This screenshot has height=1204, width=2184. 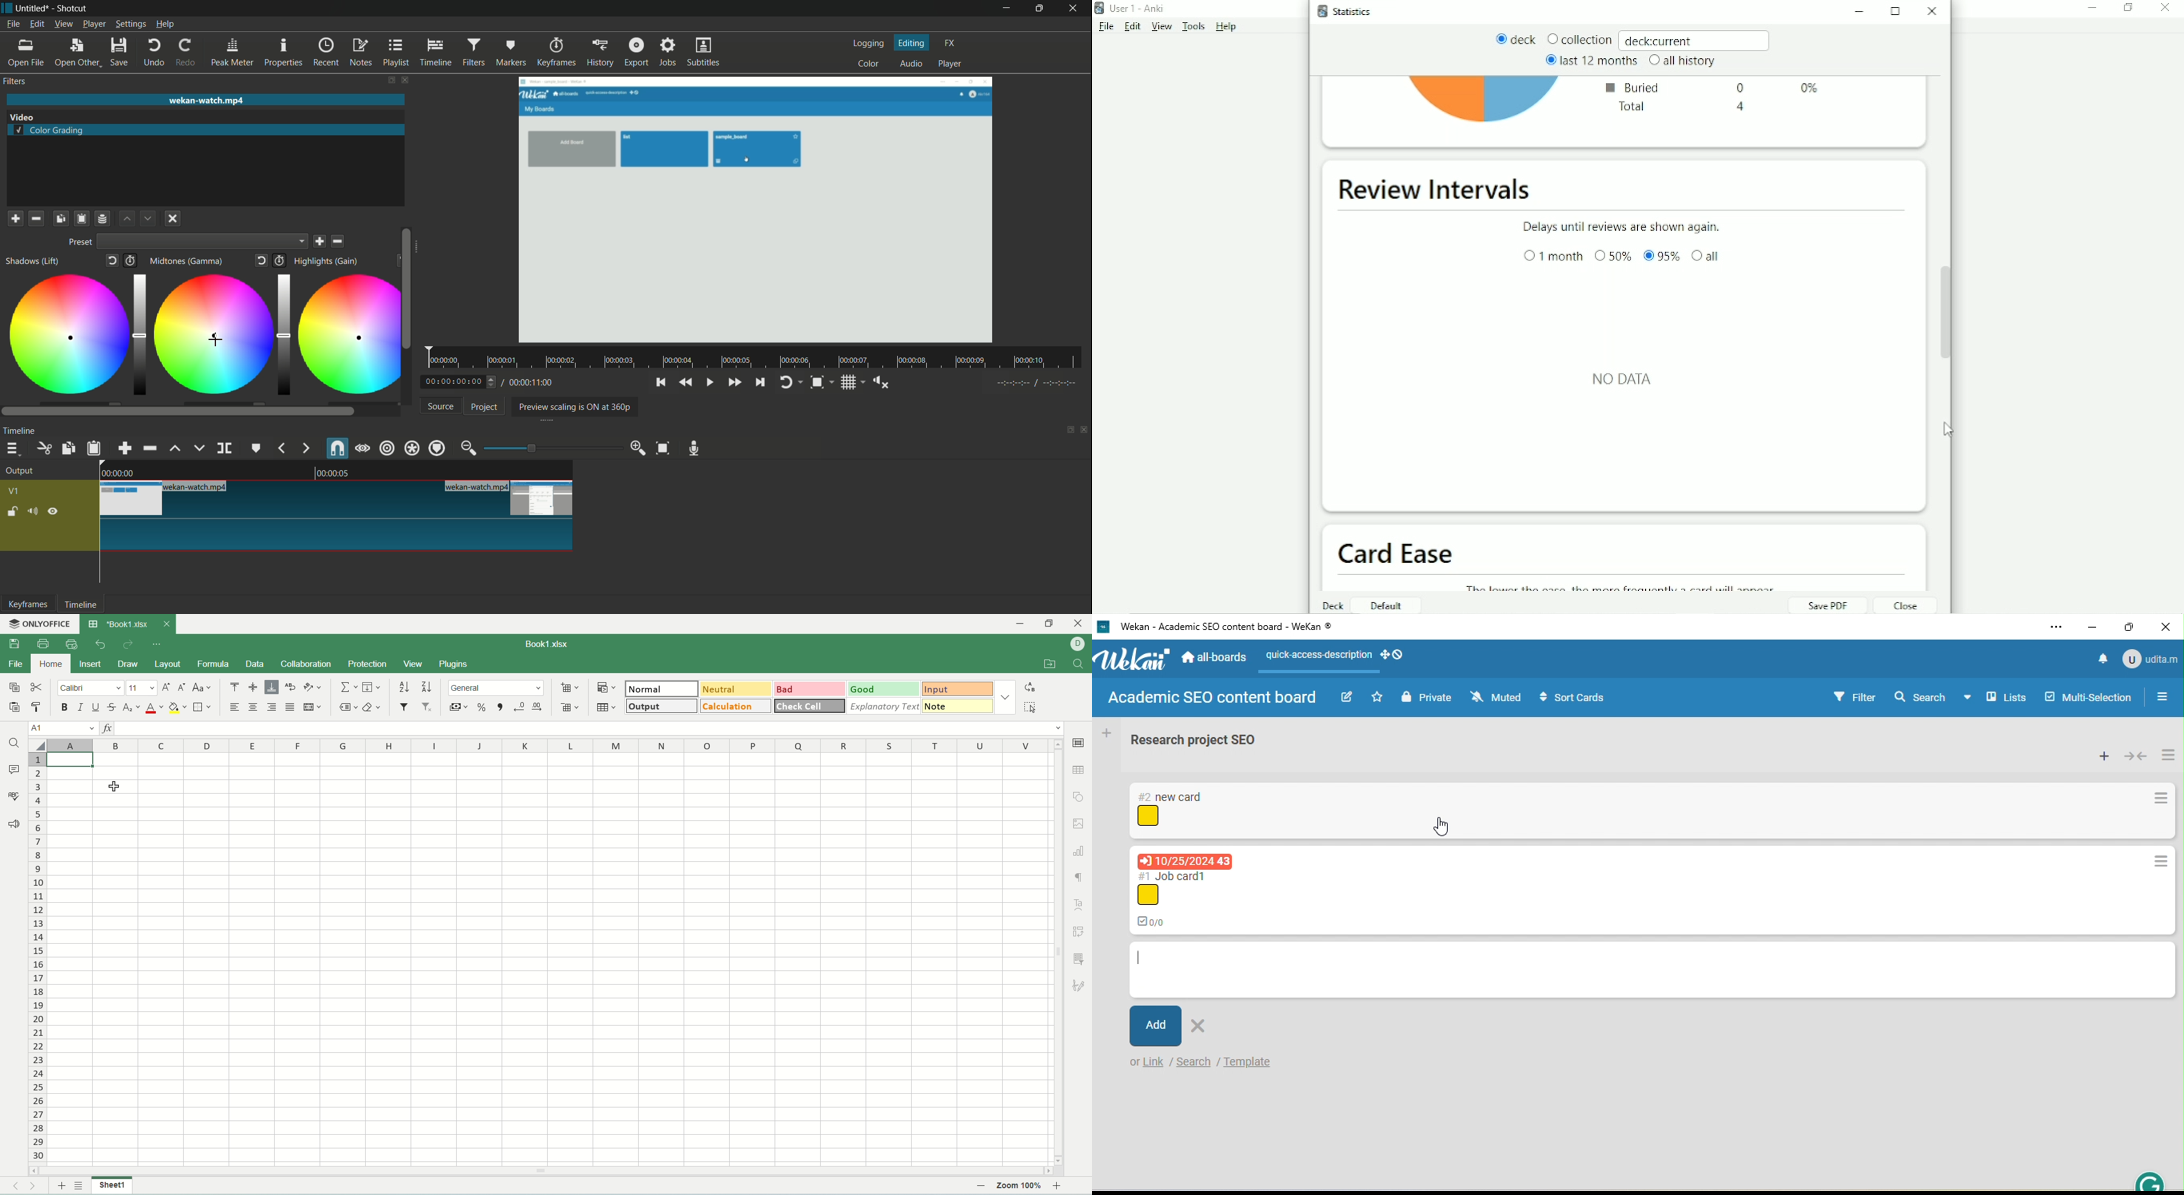 I want to click on edit menu, so click(x=36, y=24).